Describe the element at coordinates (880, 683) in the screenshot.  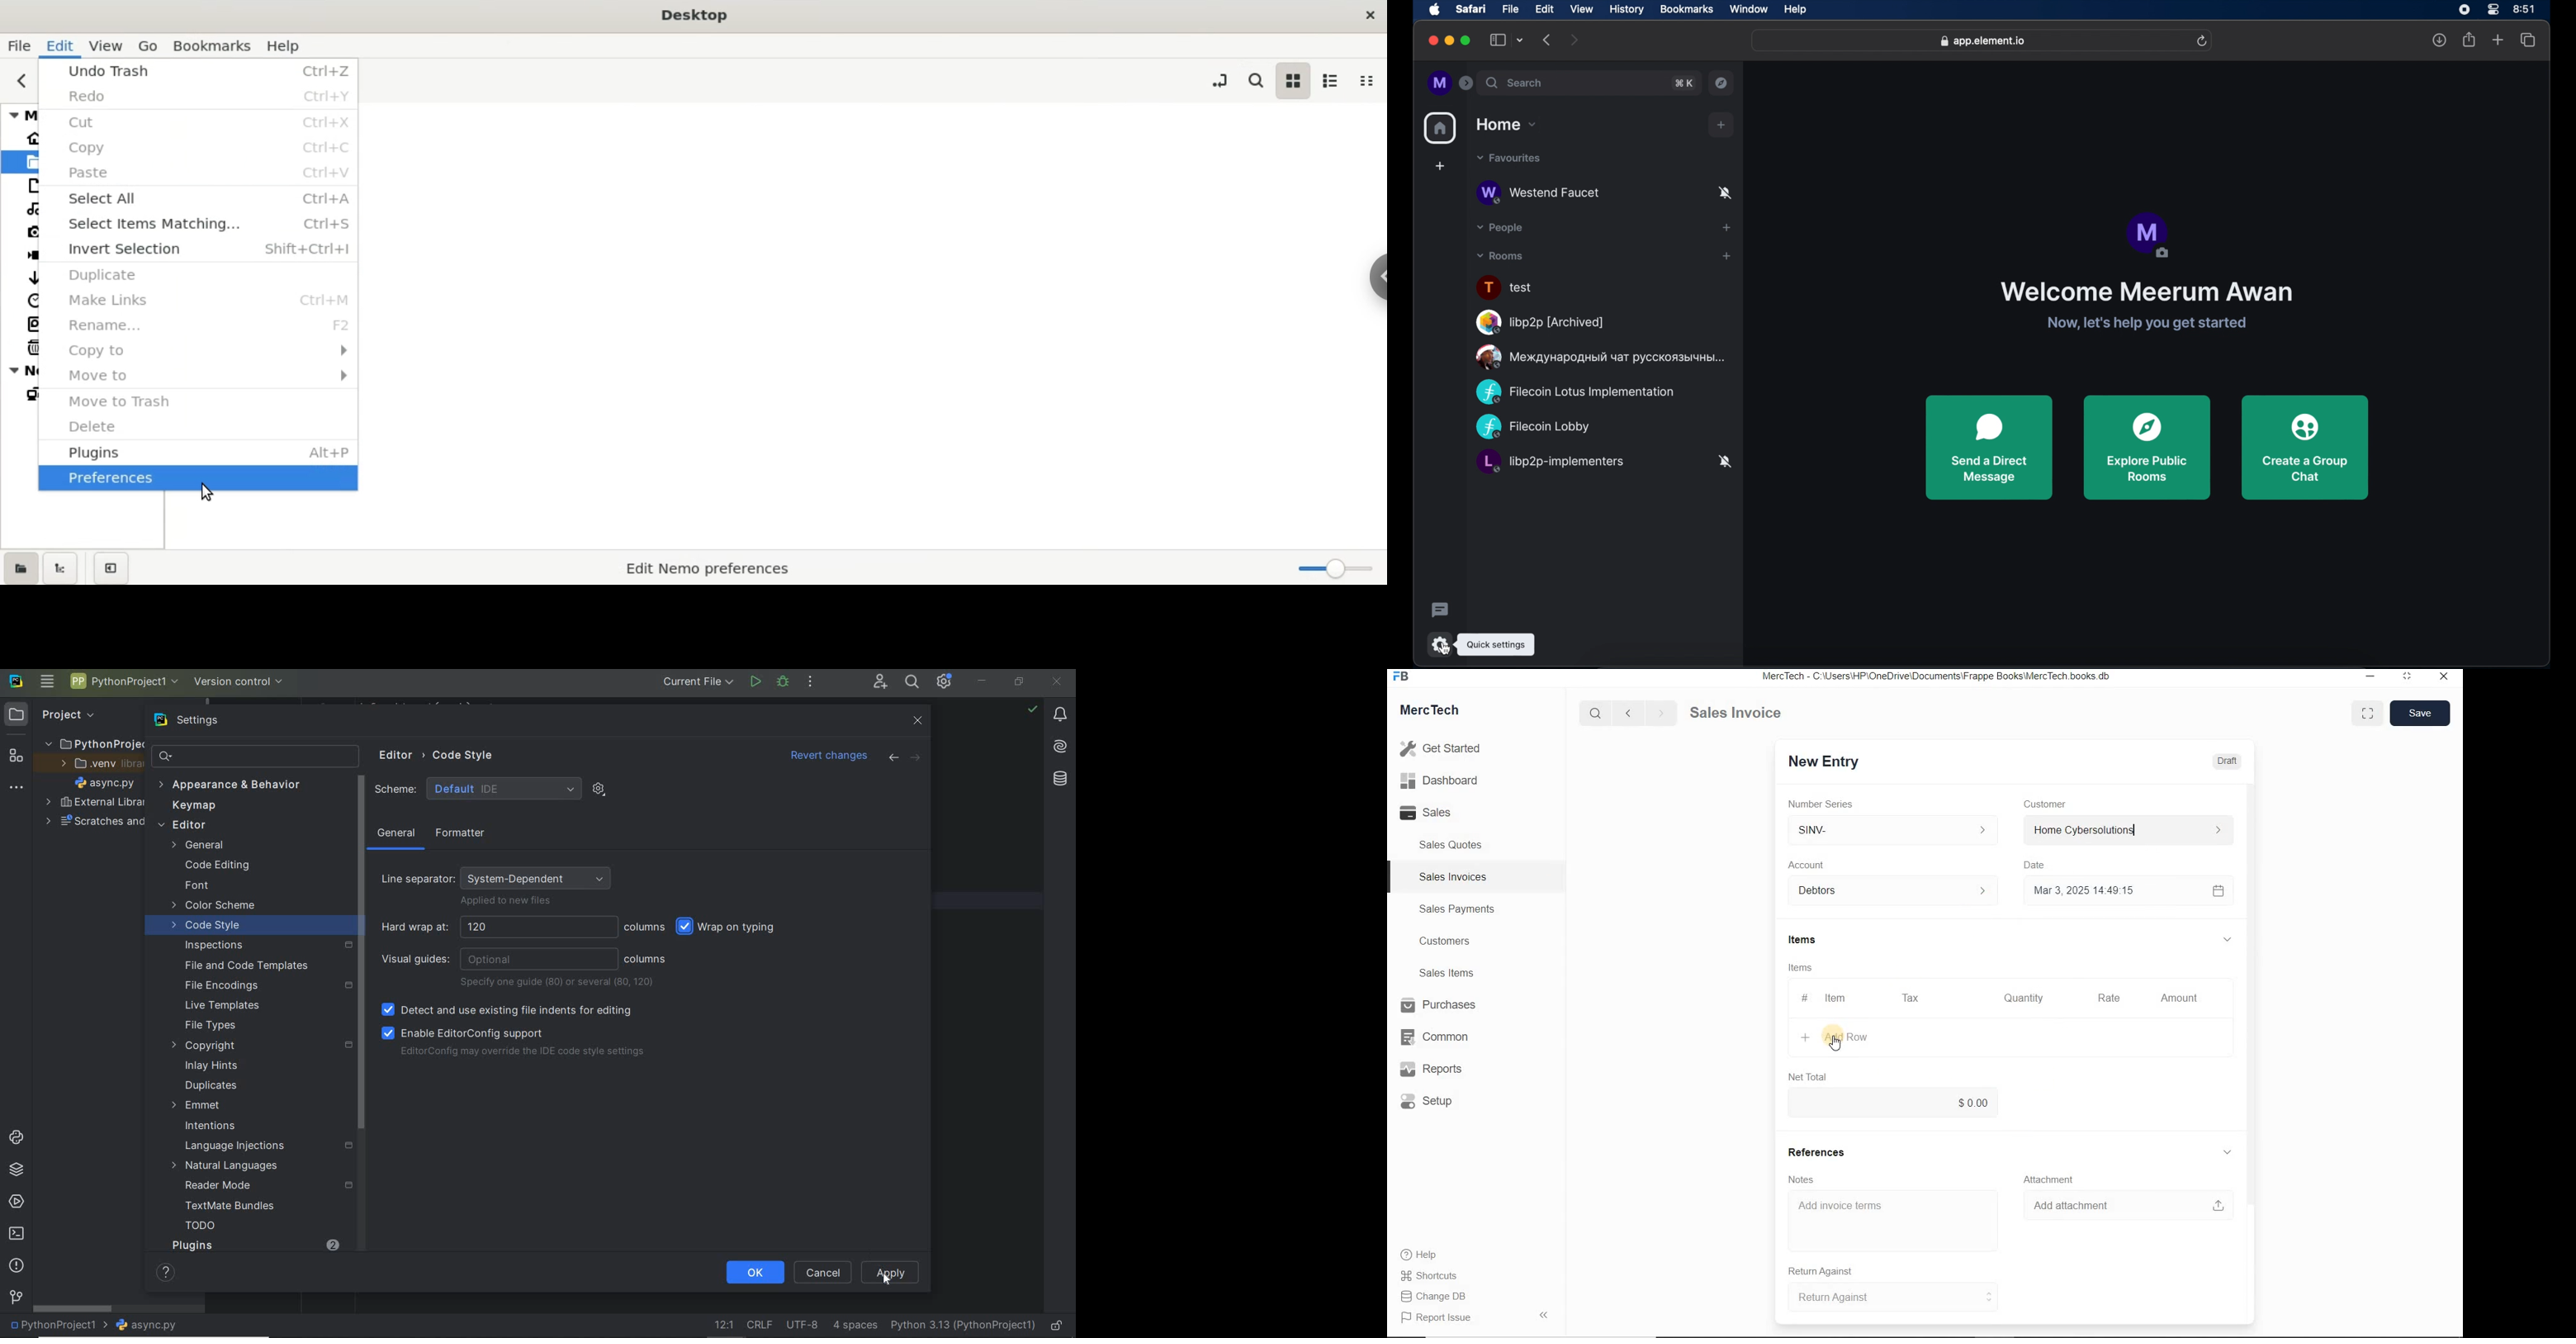
I see `code with me` at that location.